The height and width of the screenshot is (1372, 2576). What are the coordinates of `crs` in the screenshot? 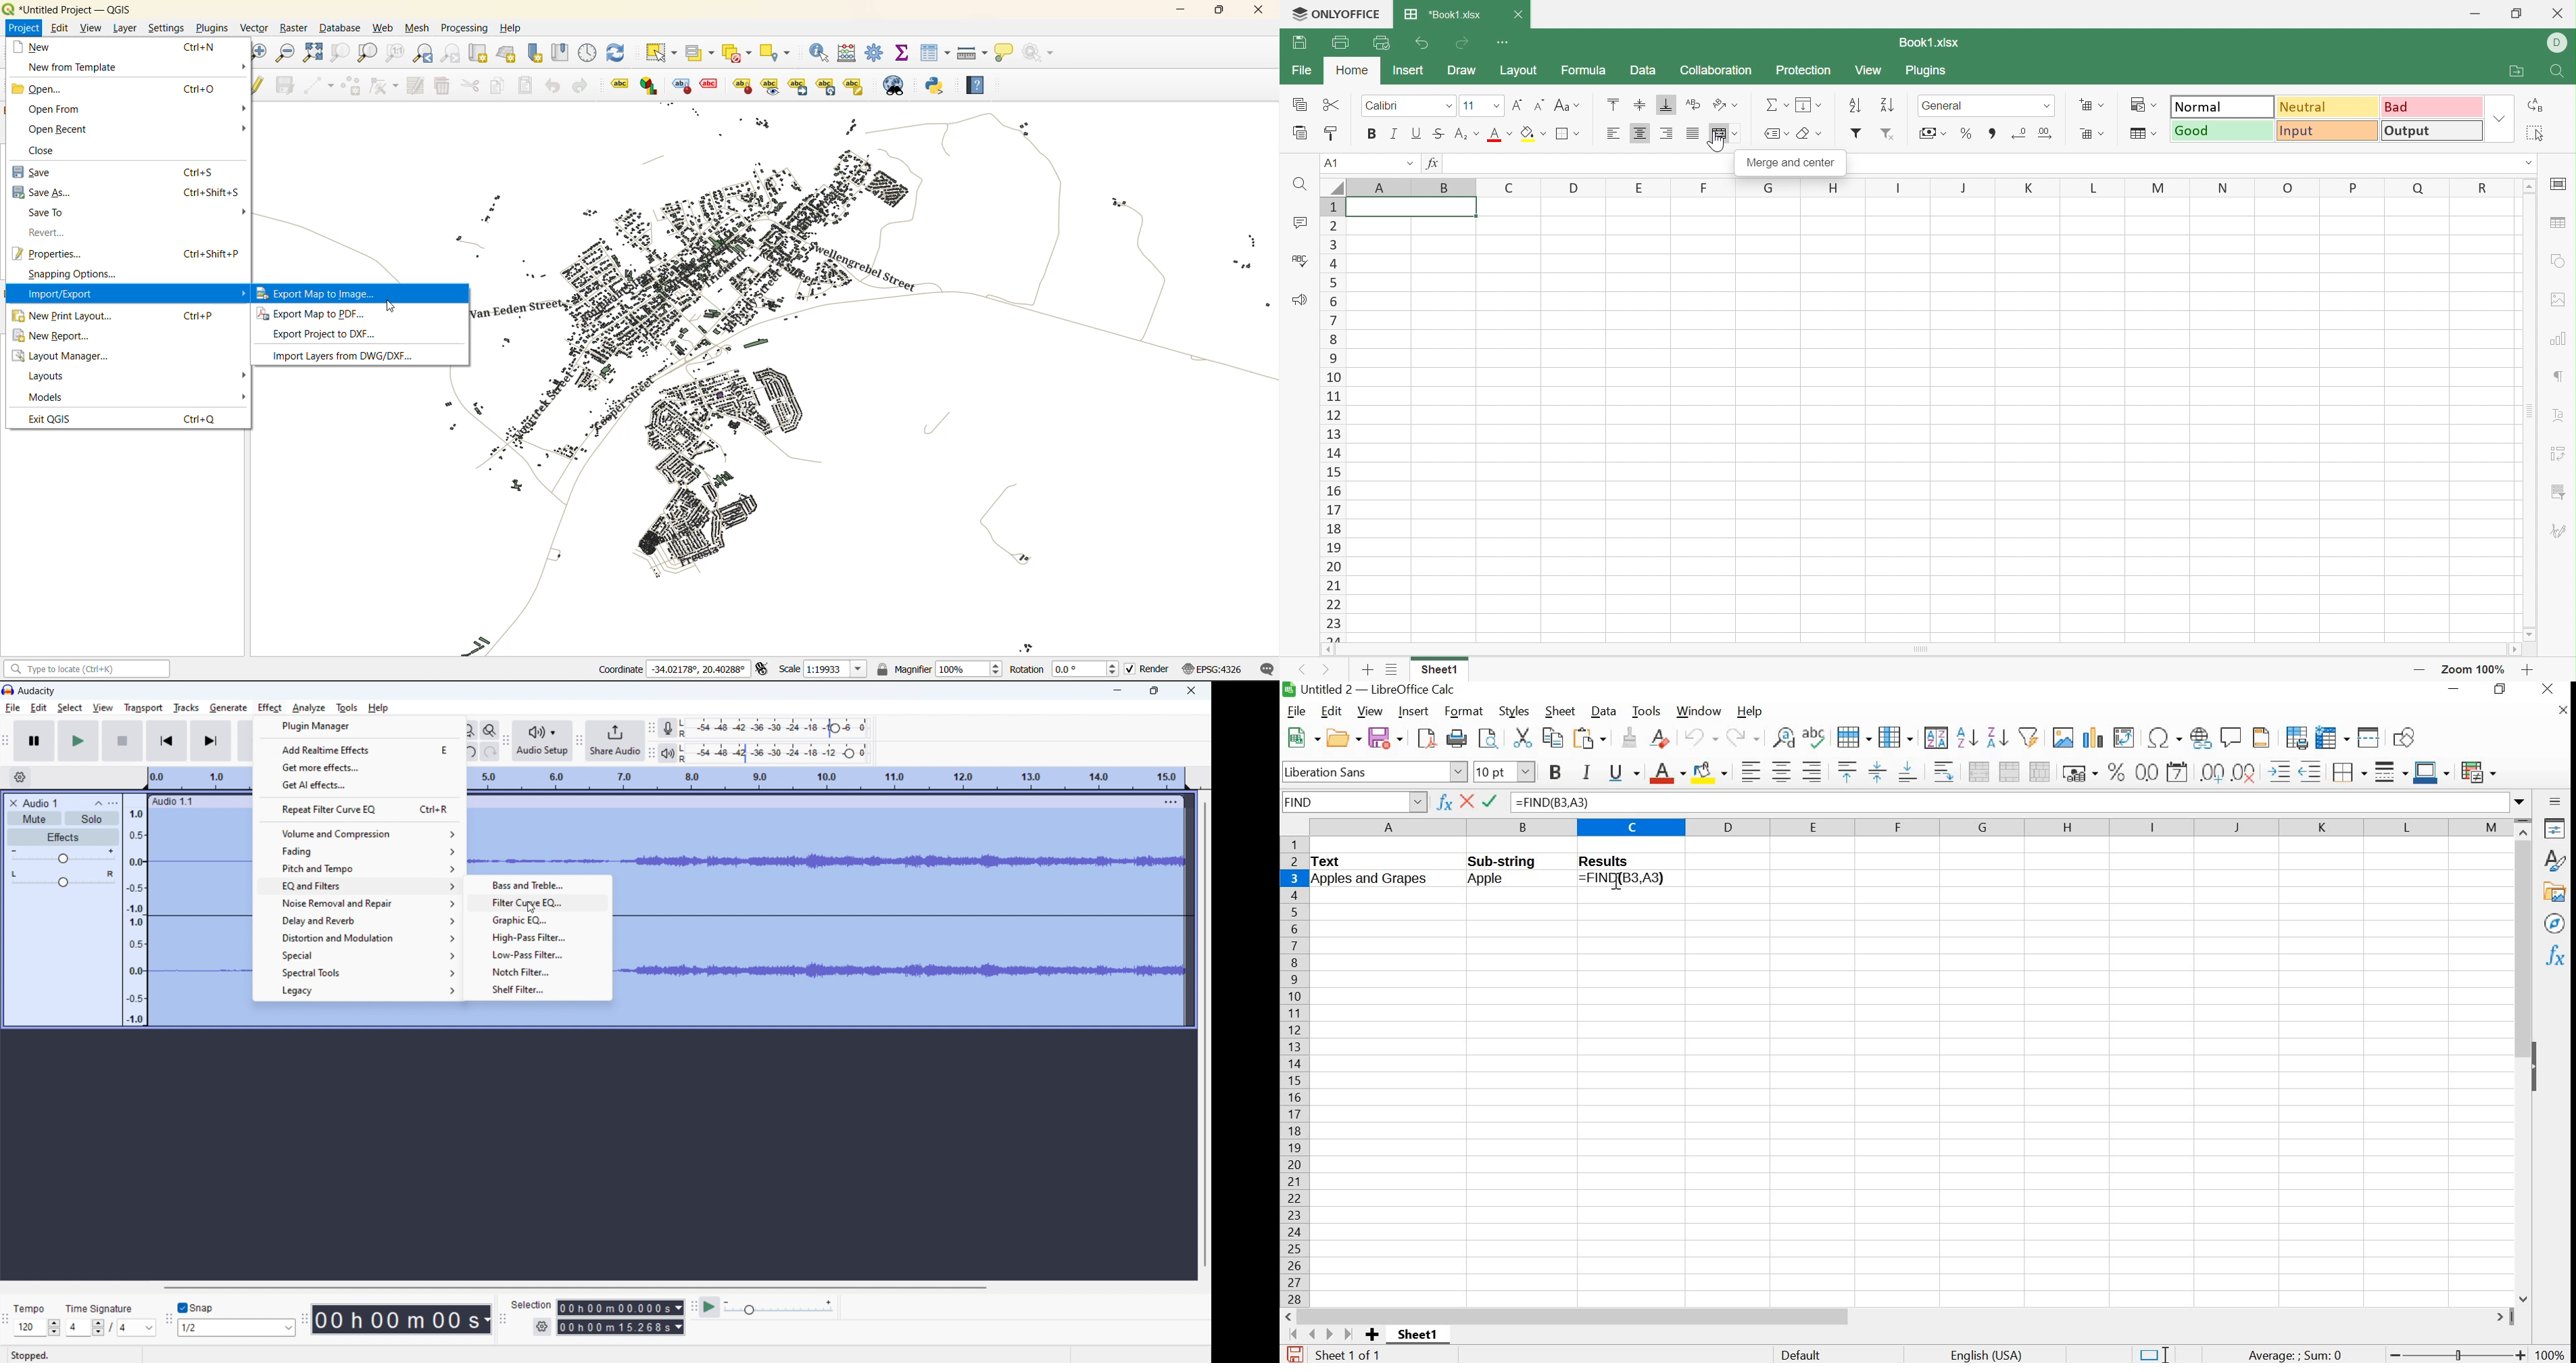 It's located at (1209, 667).